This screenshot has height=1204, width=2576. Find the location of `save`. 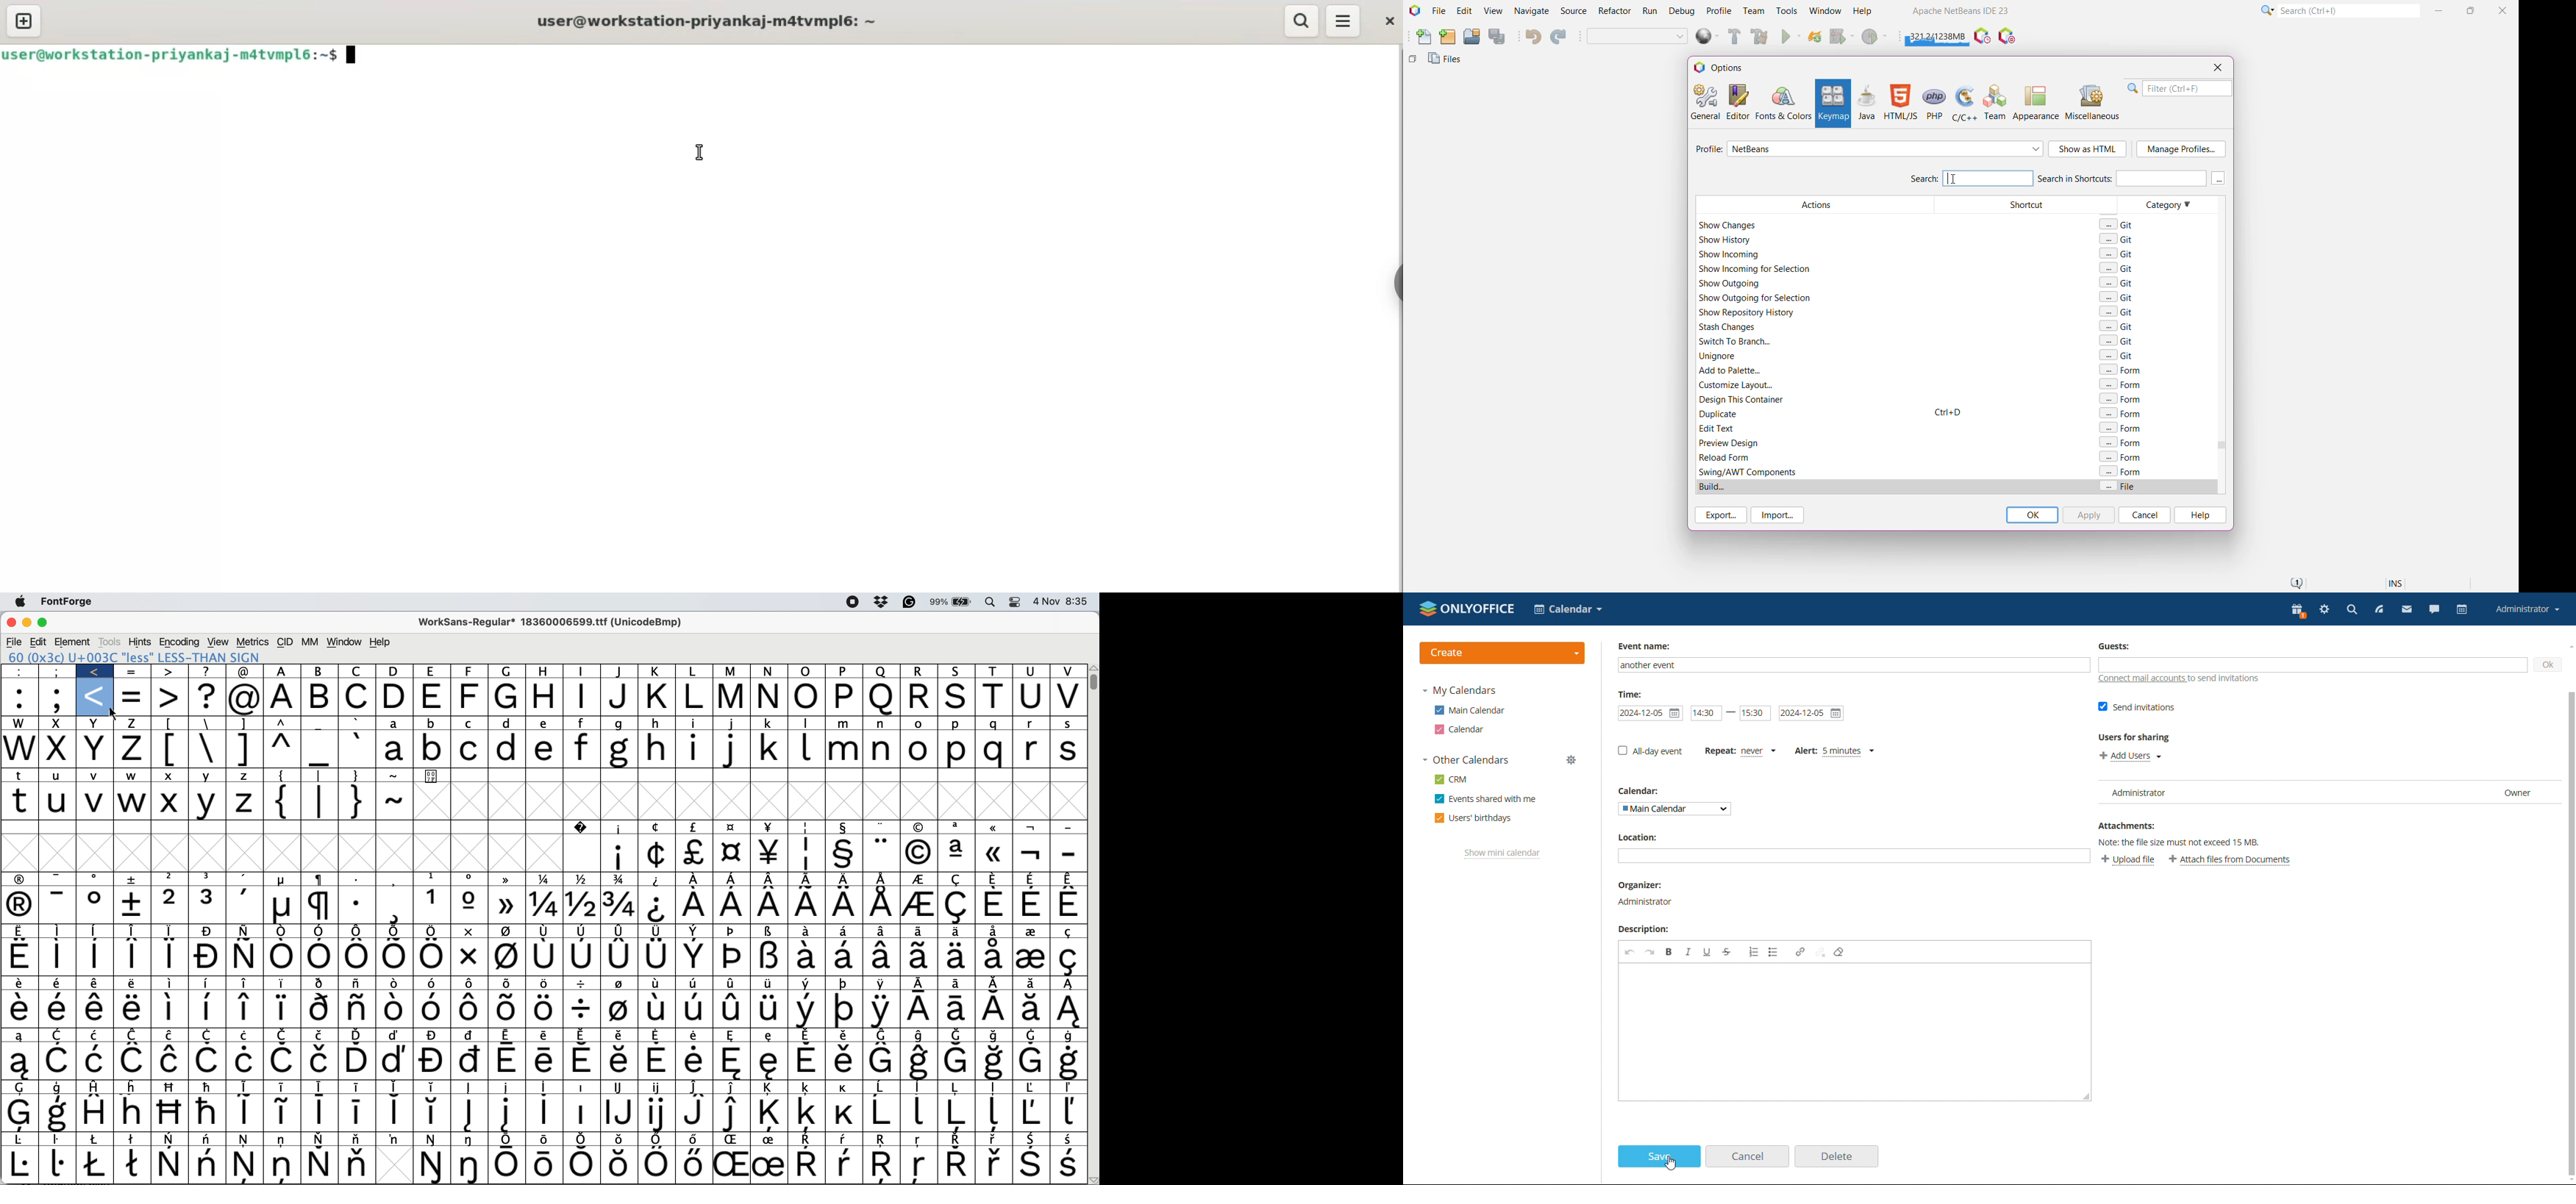

save is located at coordinates (1659, 1157).